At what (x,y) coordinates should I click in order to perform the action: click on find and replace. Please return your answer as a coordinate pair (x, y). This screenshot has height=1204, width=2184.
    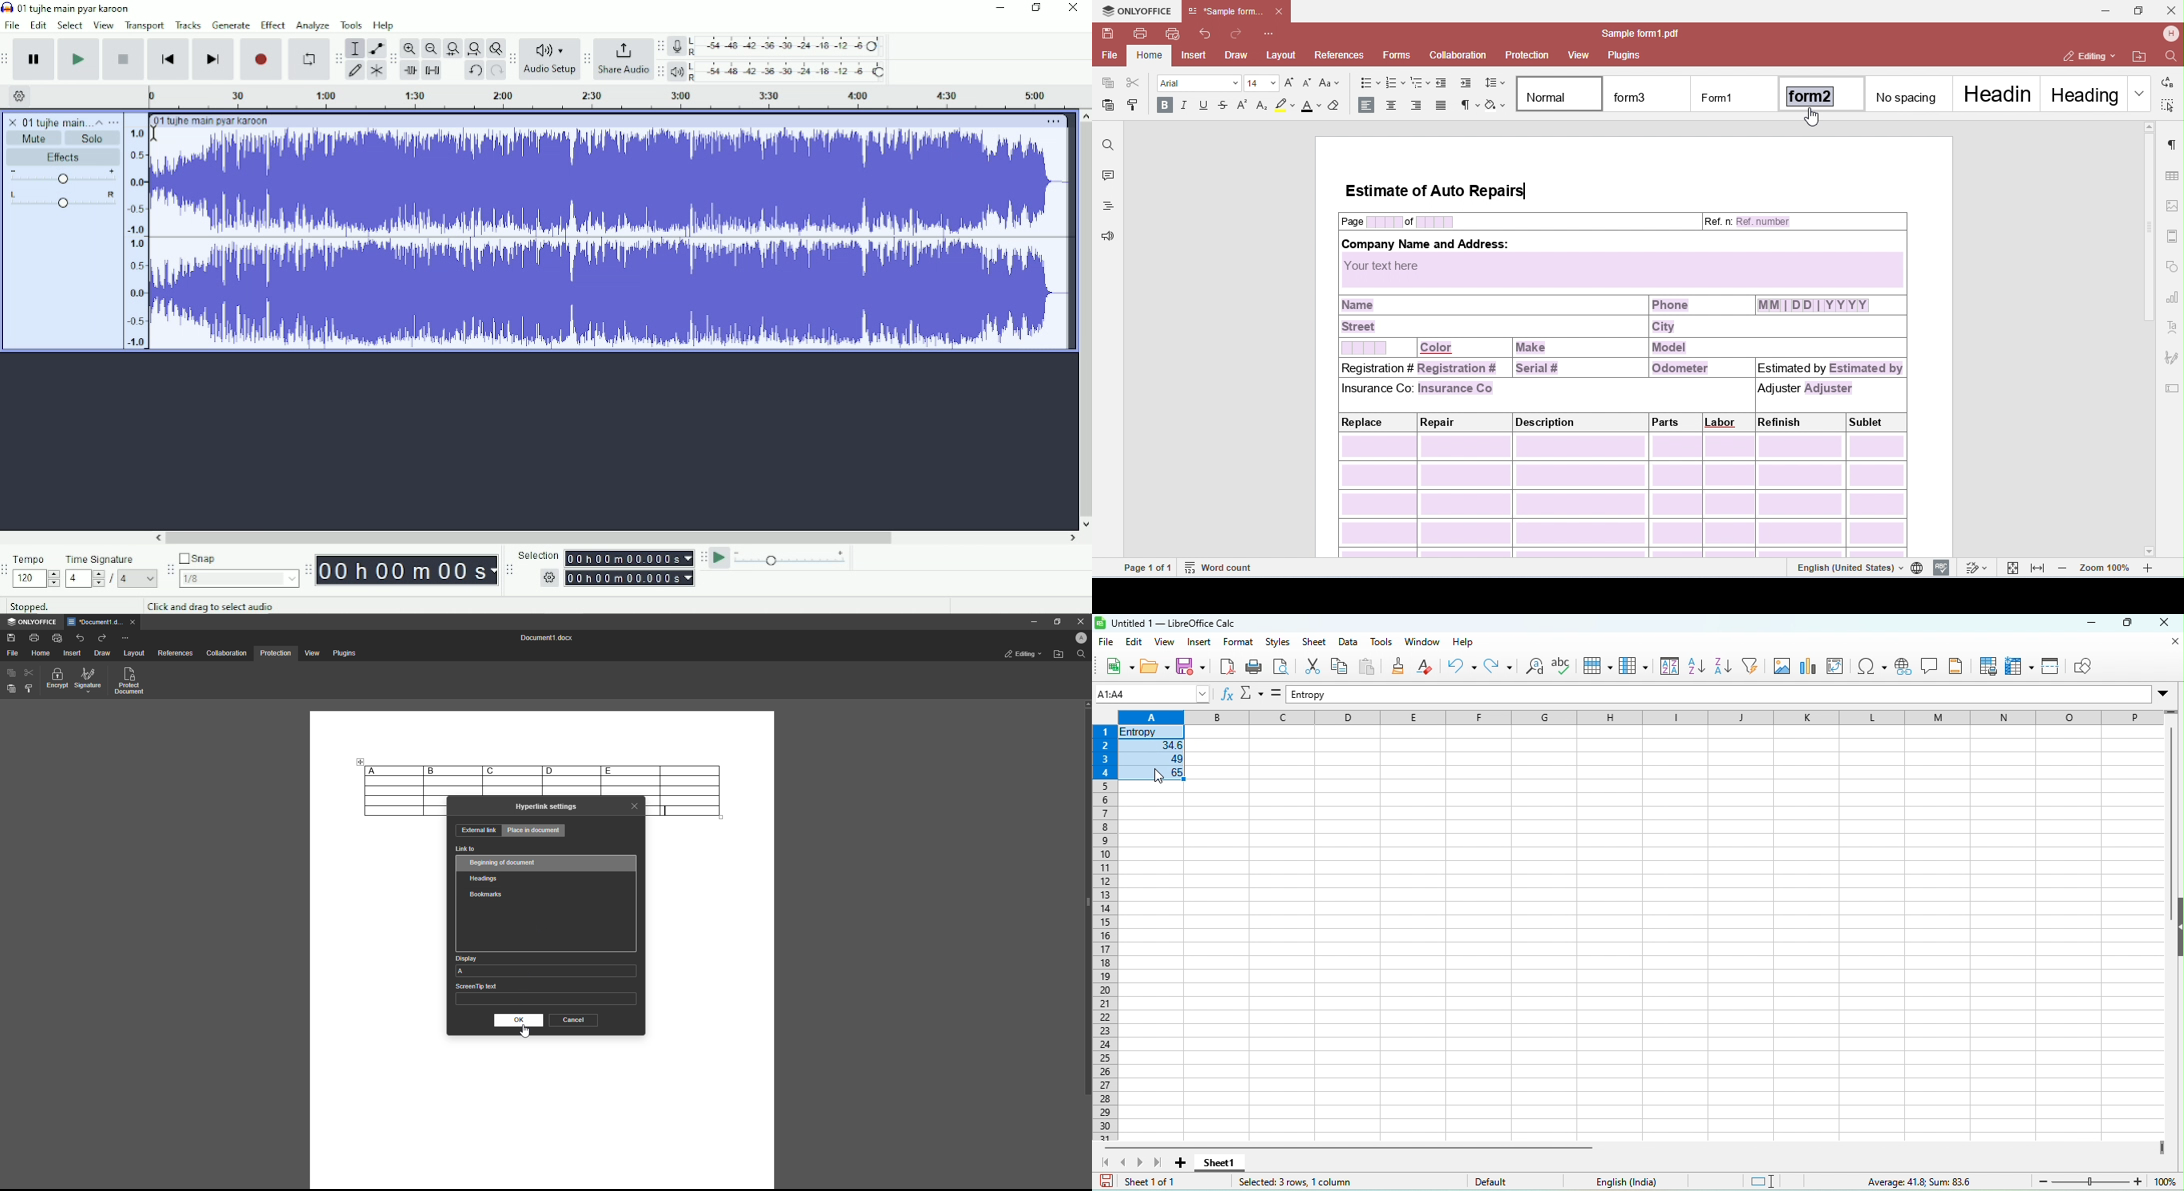
    Looking at the image, I should click on (1532, 668).